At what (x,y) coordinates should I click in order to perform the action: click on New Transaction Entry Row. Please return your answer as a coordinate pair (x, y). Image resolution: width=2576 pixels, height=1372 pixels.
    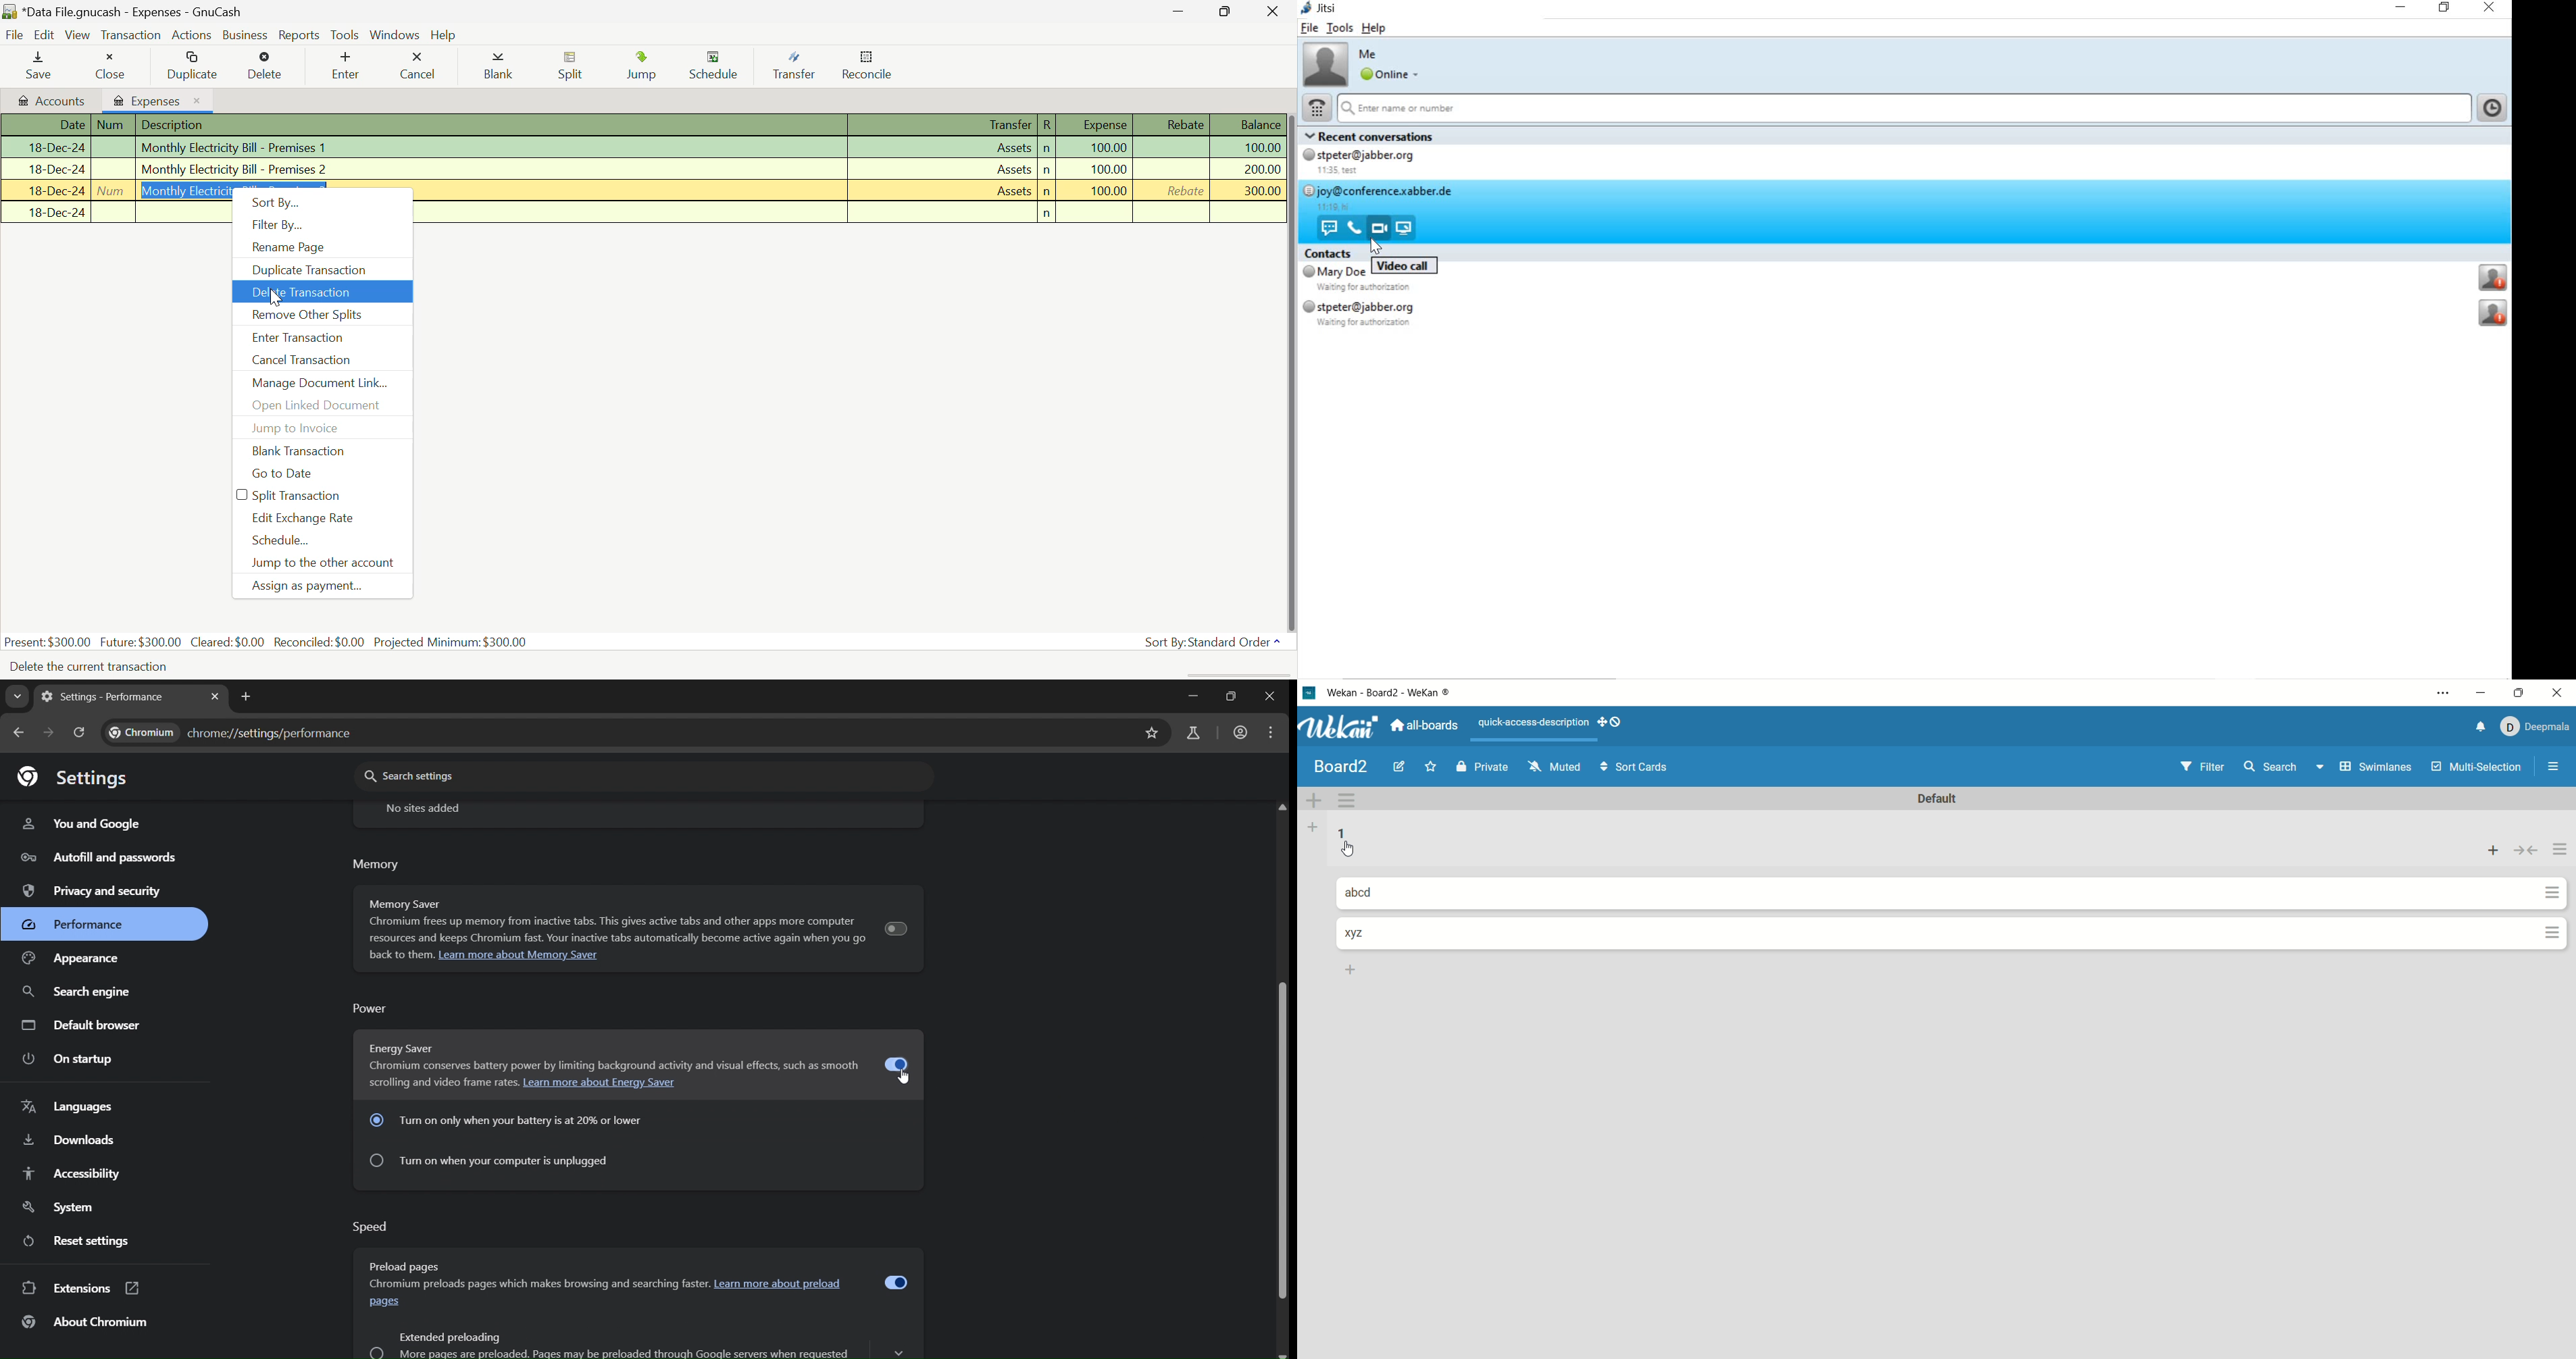
    Looking at the image, I should click on (851, 211).